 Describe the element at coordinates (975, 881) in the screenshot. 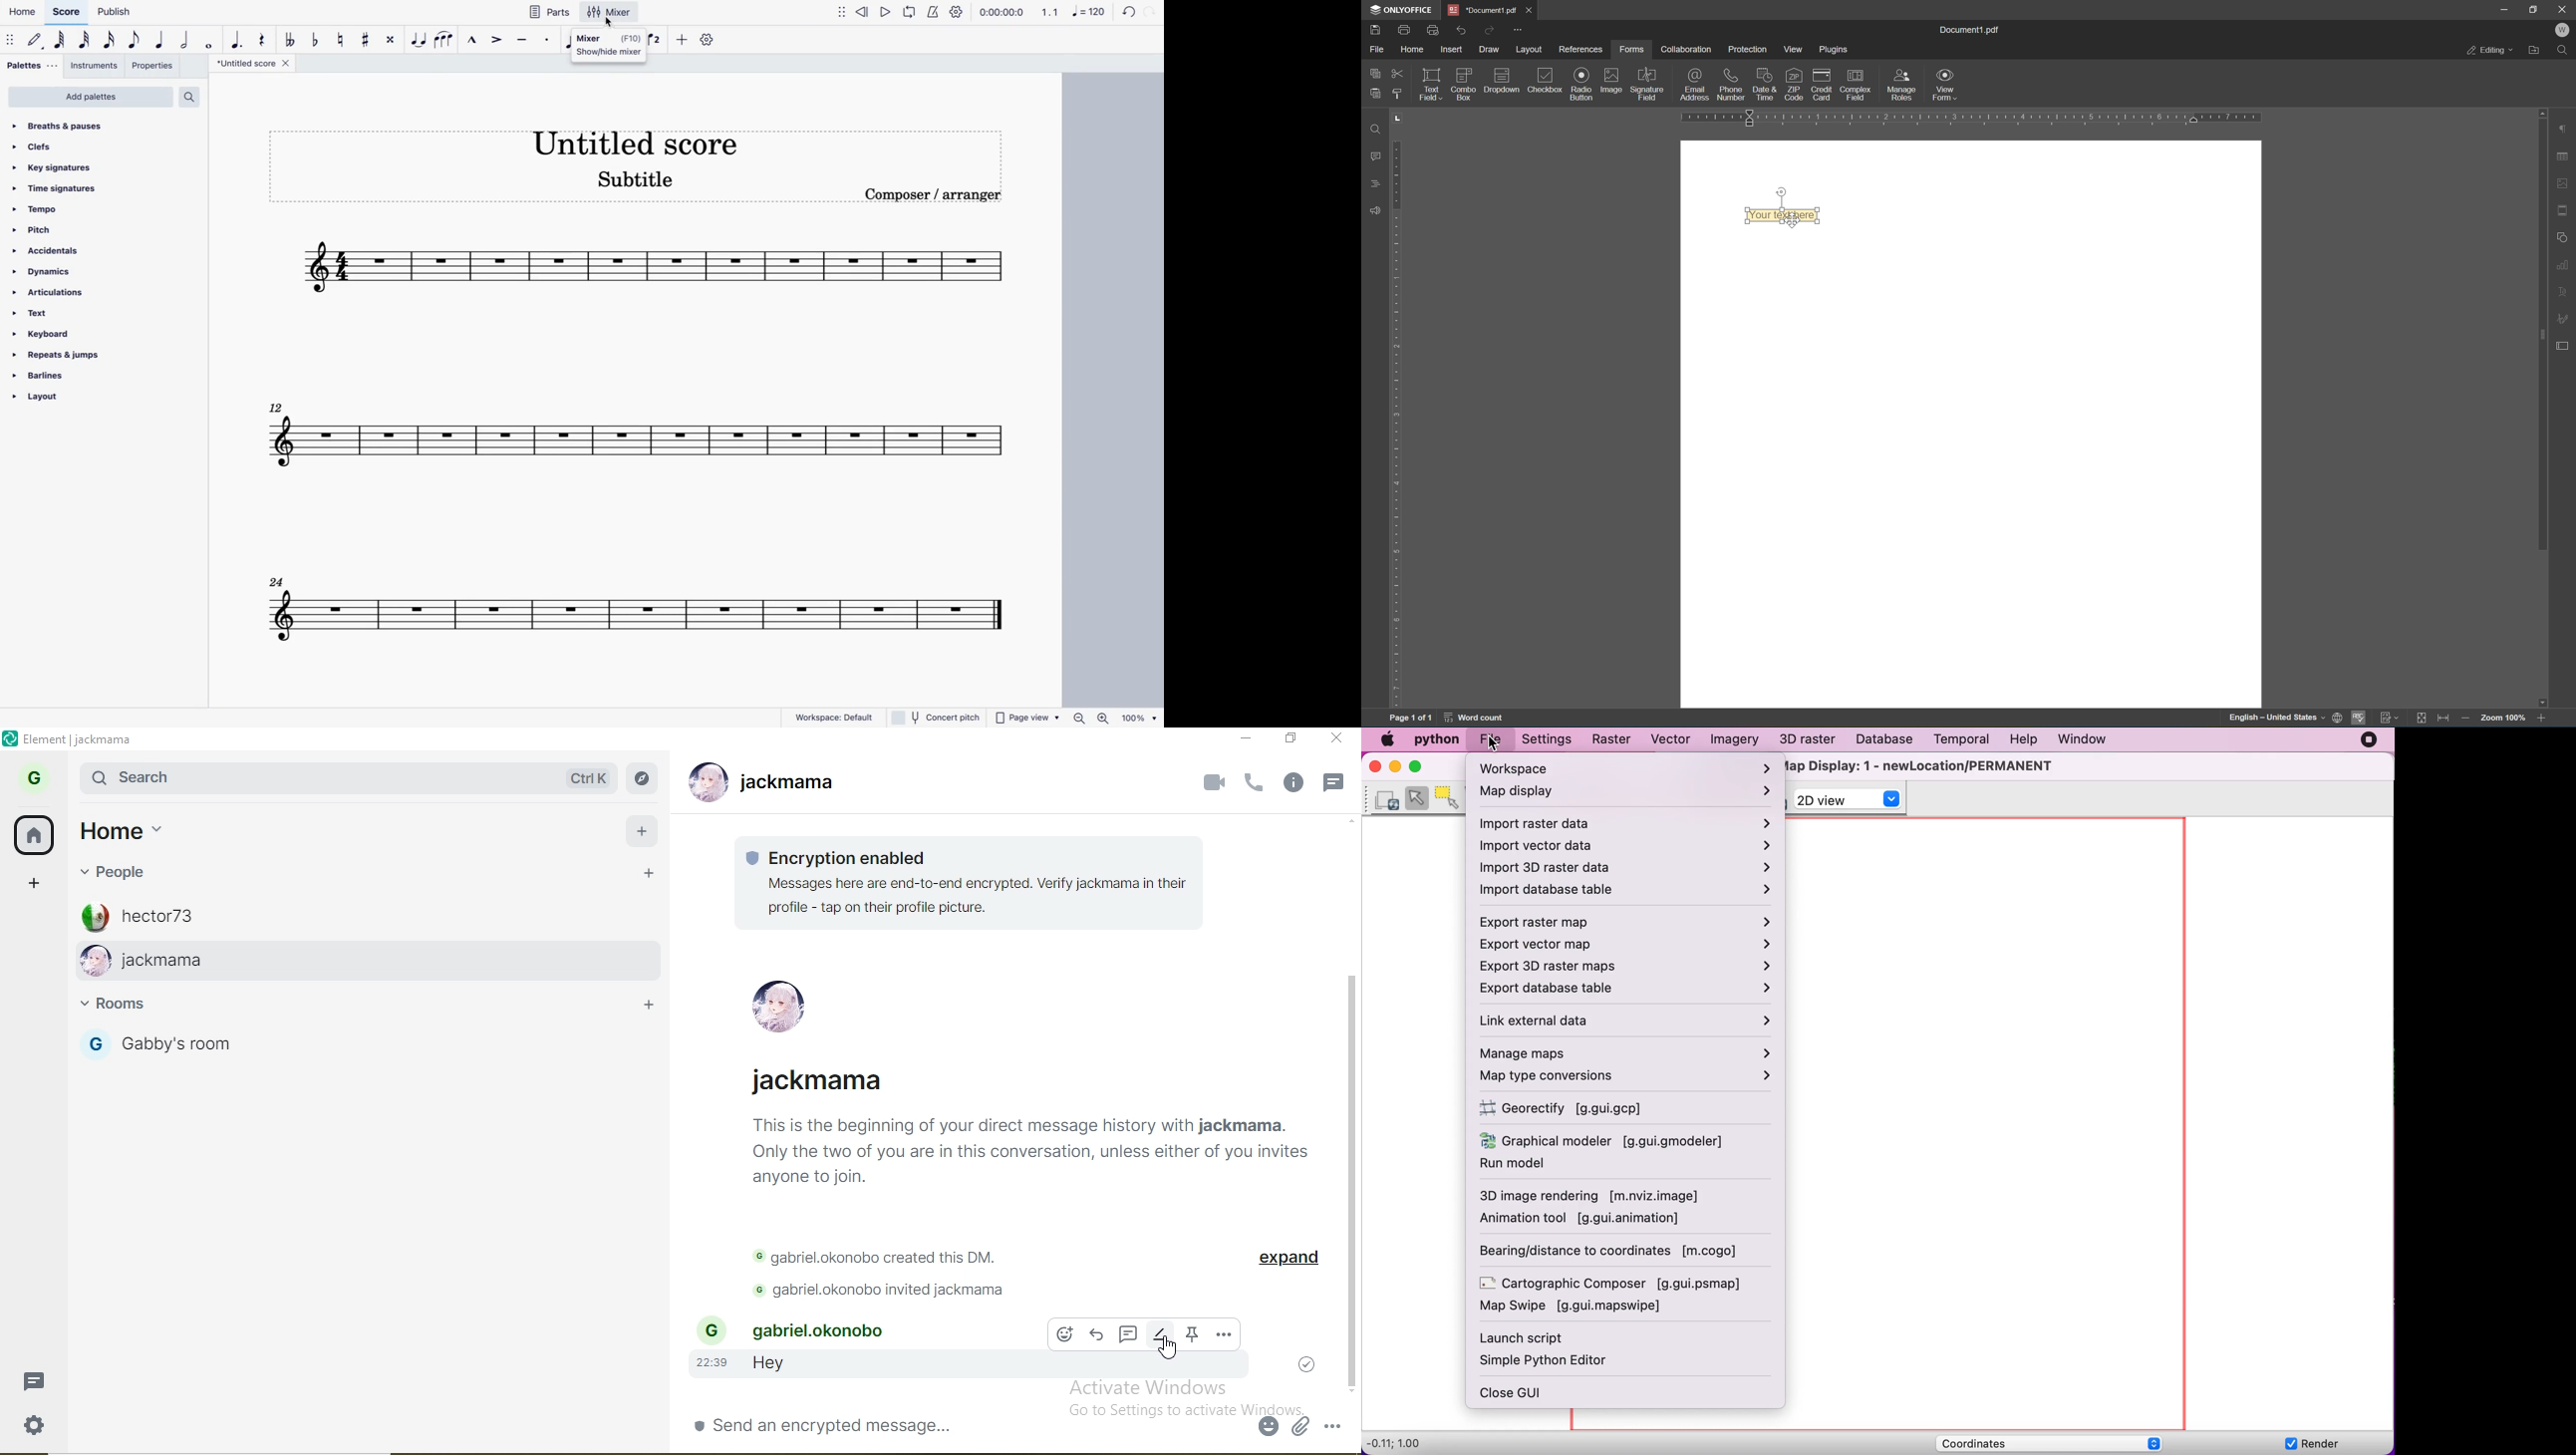

I see `text 1` at that location.